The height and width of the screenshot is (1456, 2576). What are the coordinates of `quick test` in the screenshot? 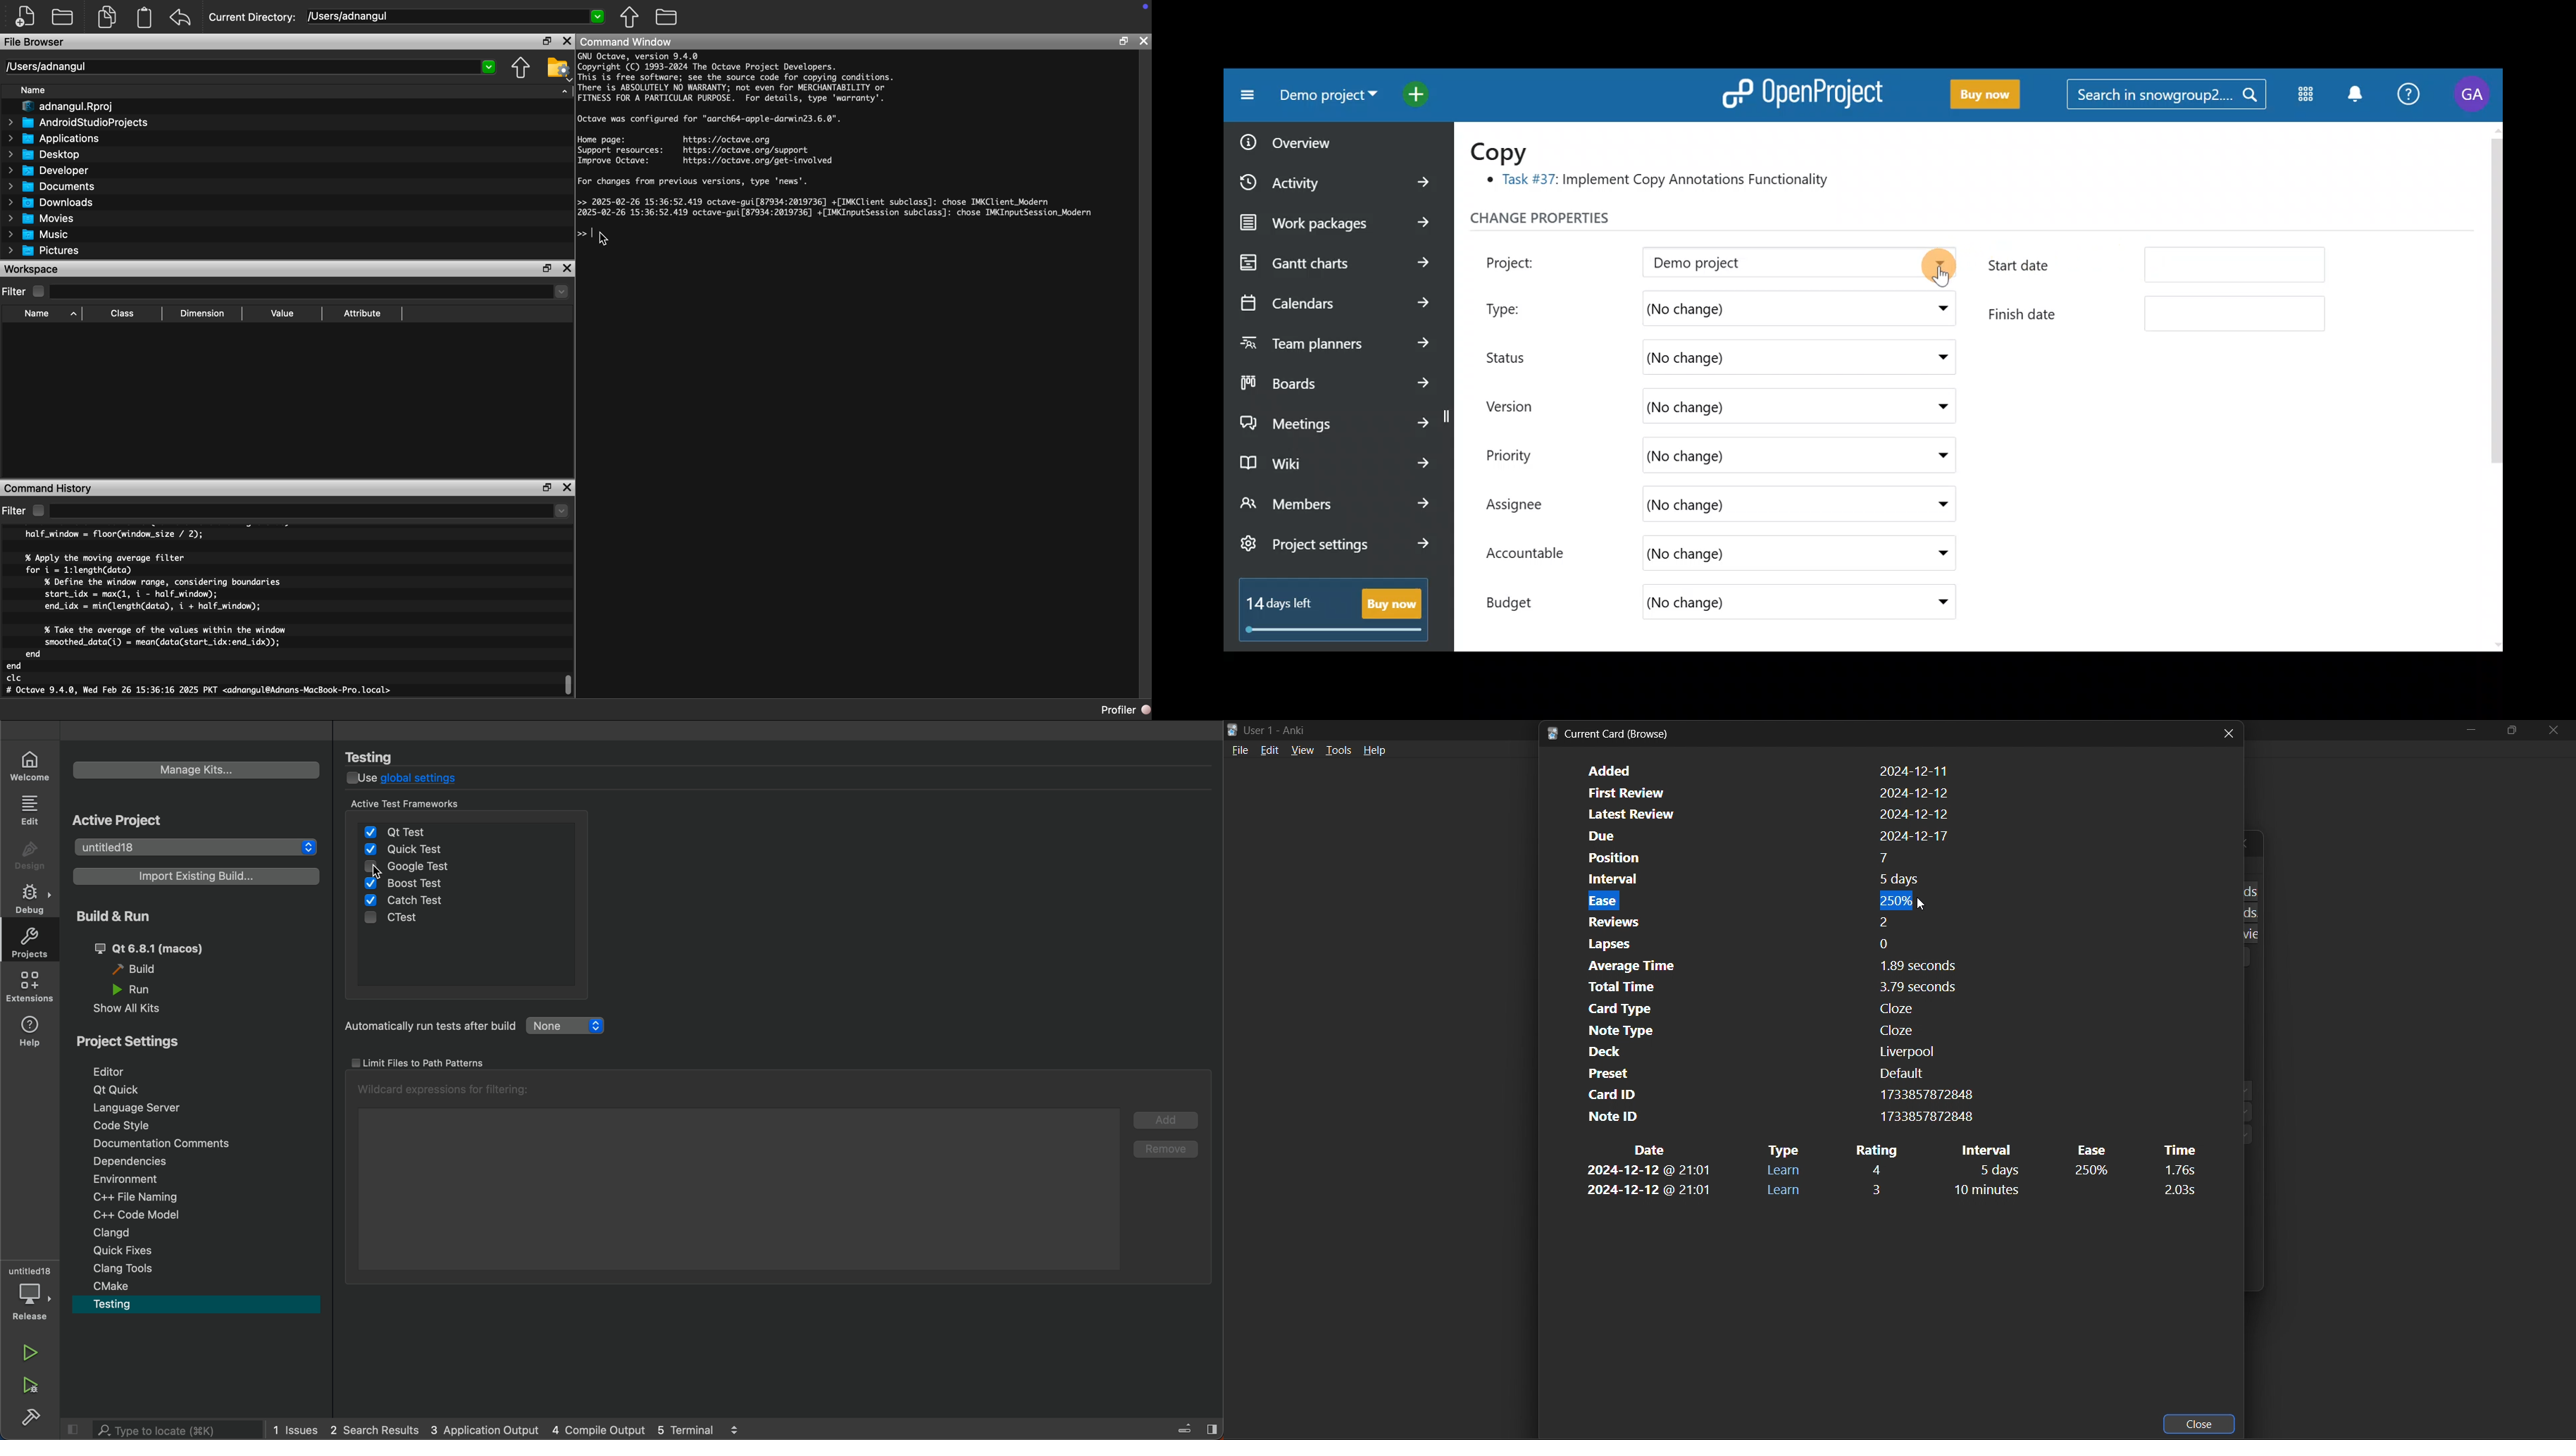 It's located at (424, 850).